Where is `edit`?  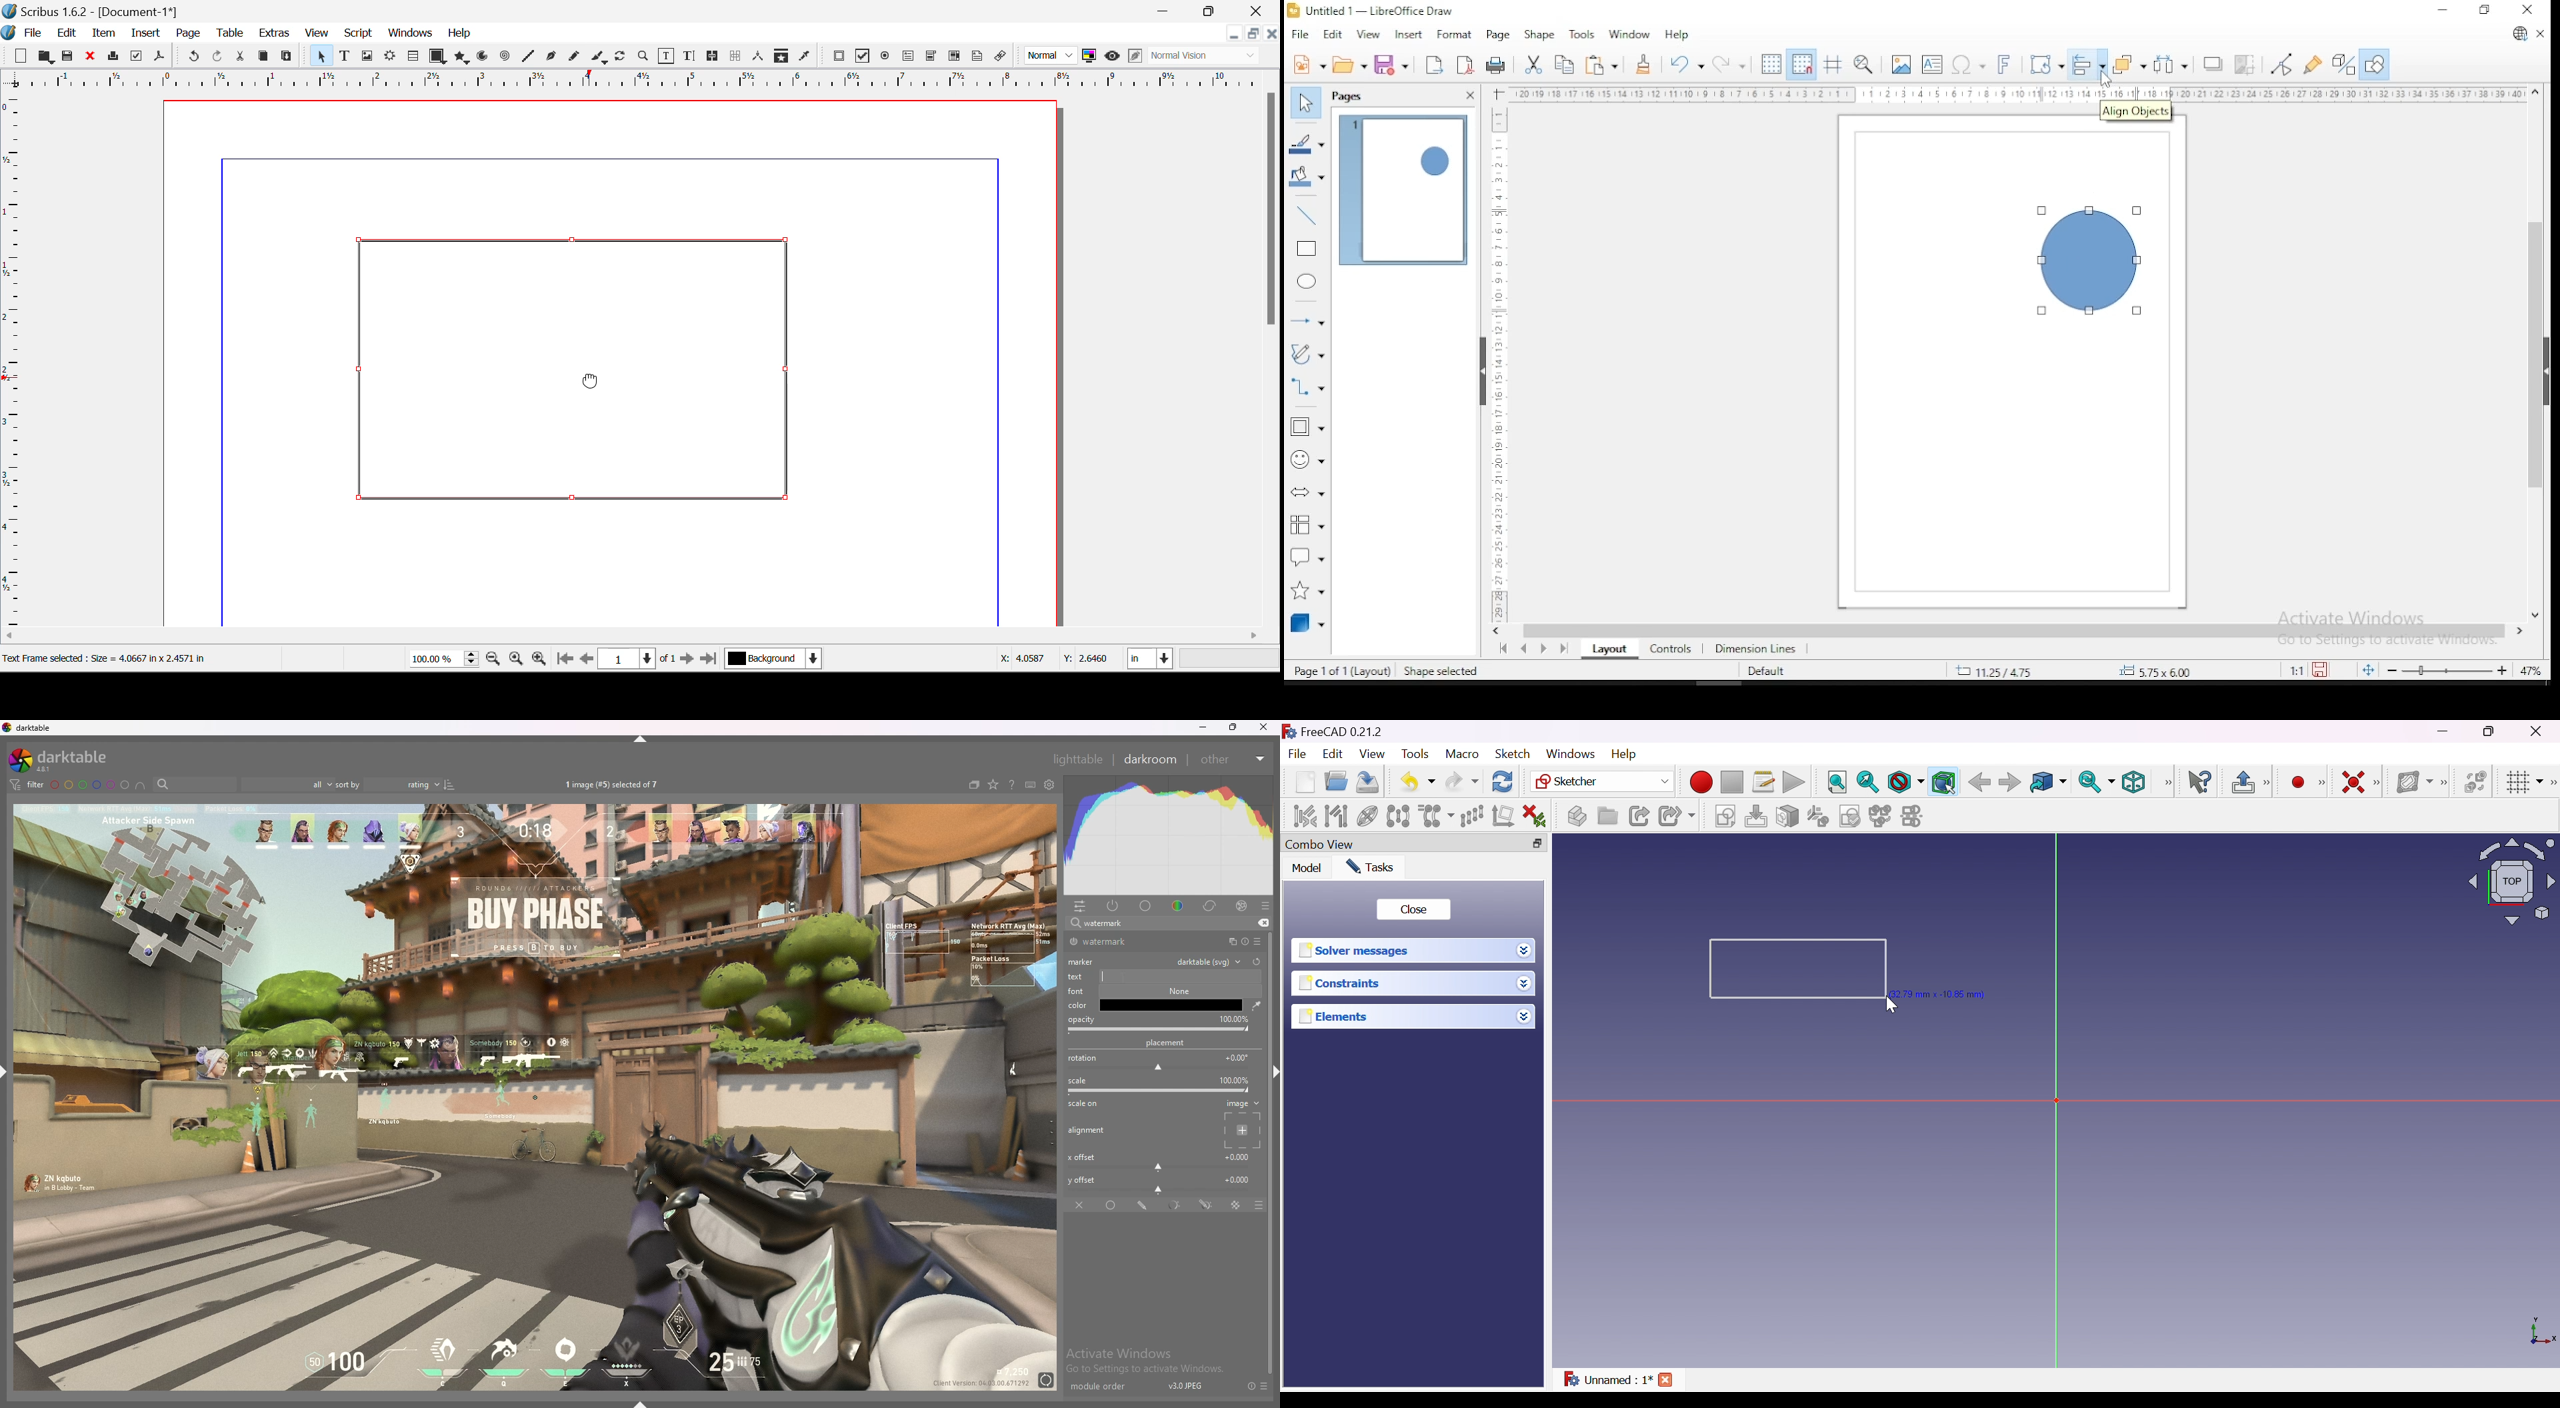
edit is located at coordinates (1332, 35).